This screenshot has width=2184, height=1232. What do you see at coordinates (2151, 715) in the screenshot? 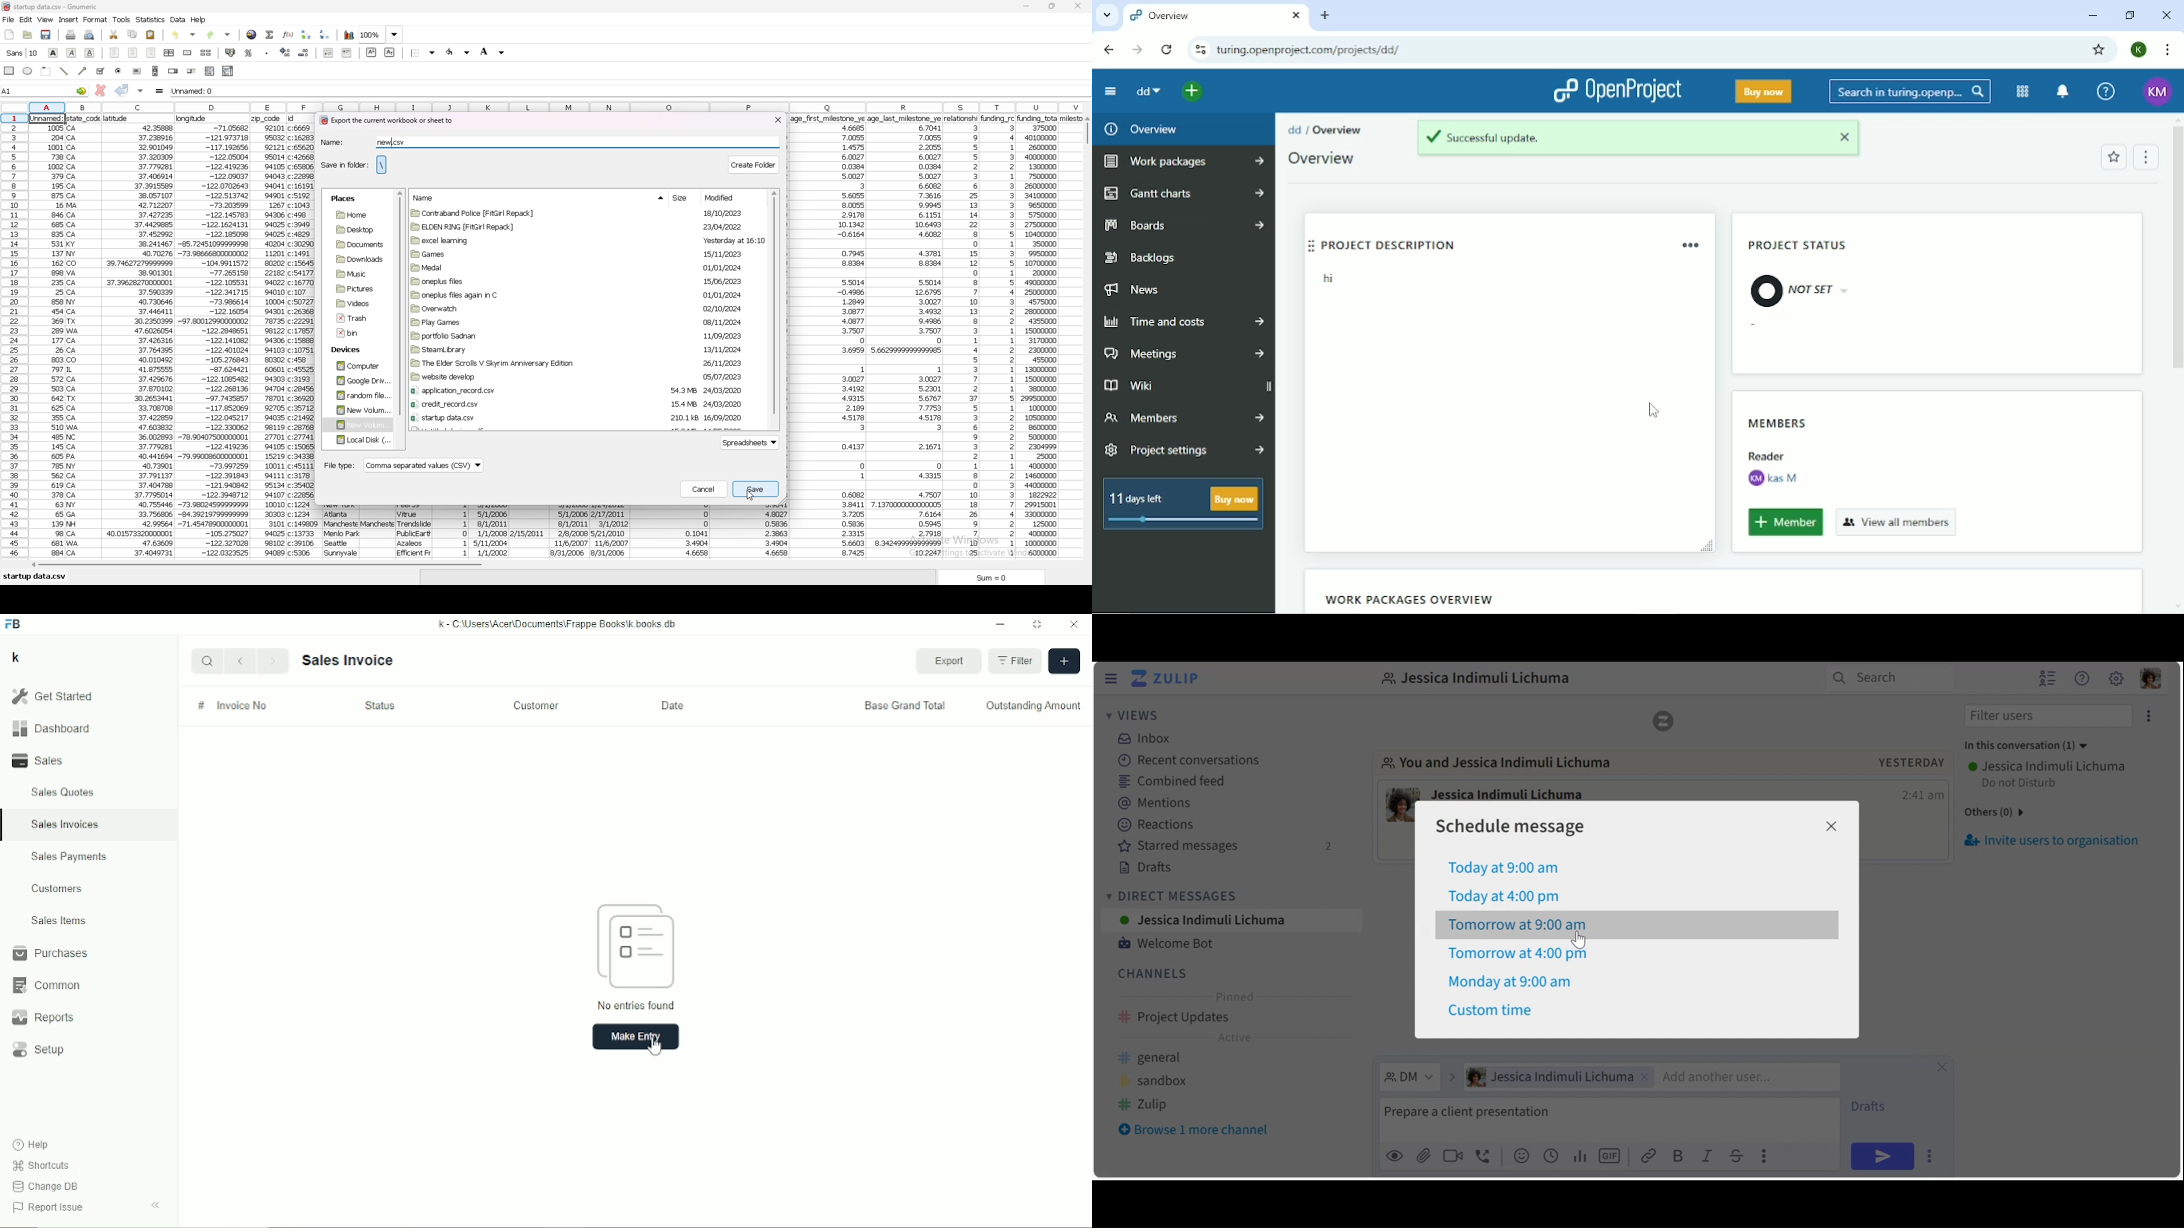
I see `eclipse` at bounding box center [2151, 715].